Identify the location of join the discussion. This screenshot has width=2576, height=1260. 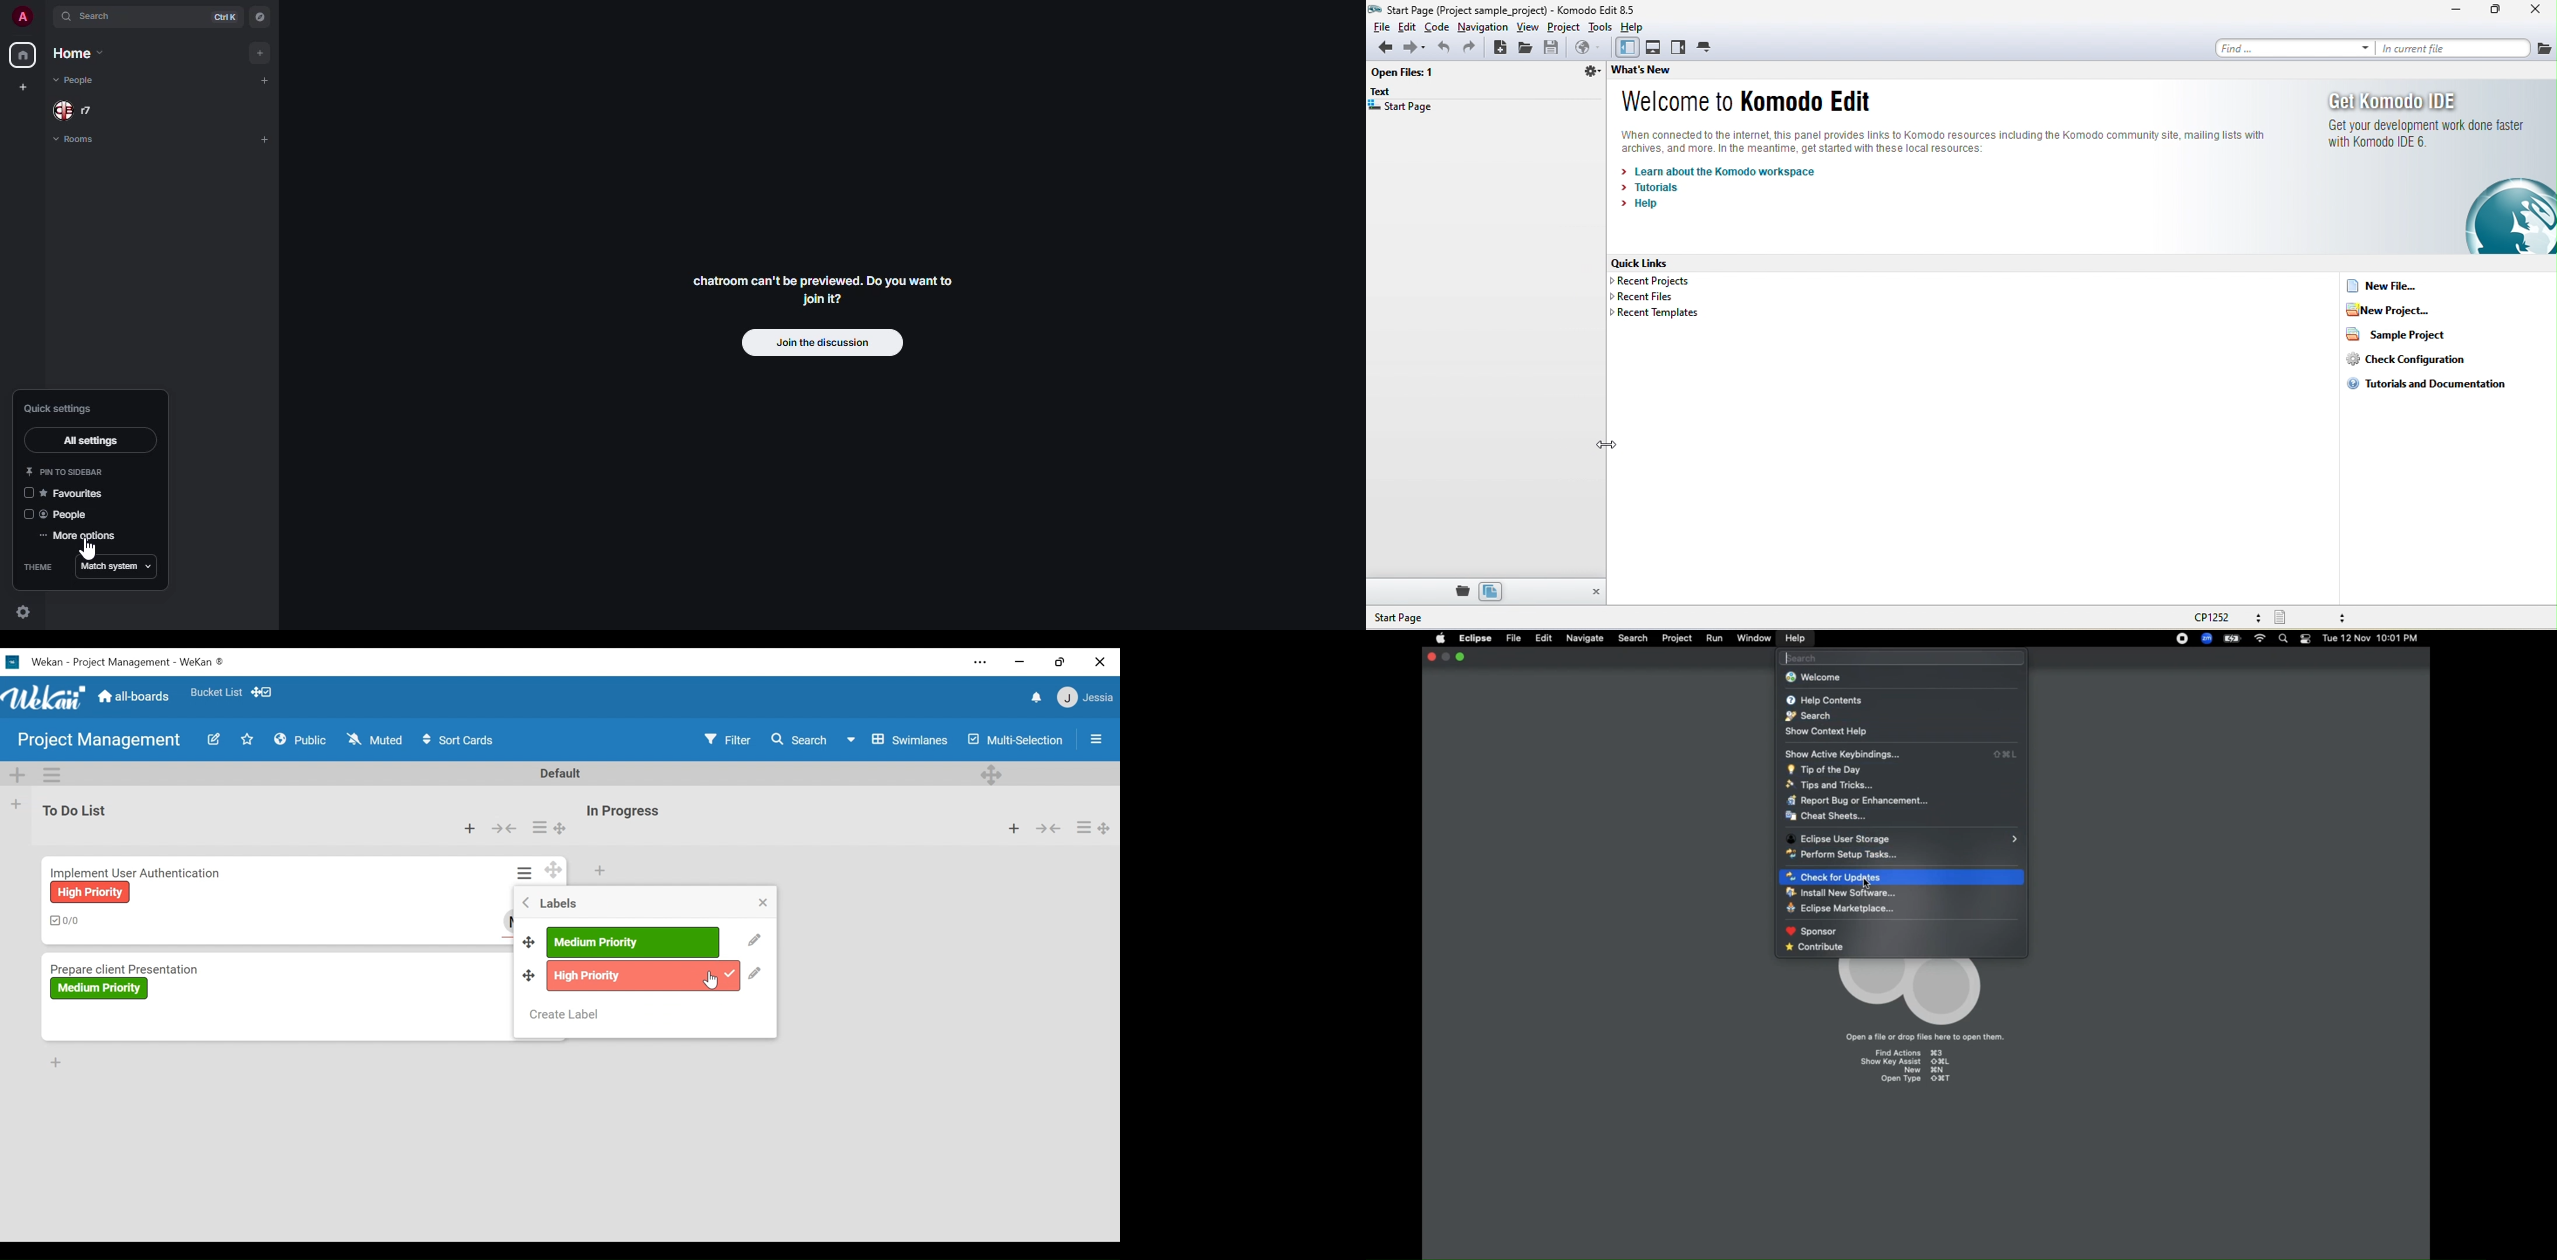
(820, 343).